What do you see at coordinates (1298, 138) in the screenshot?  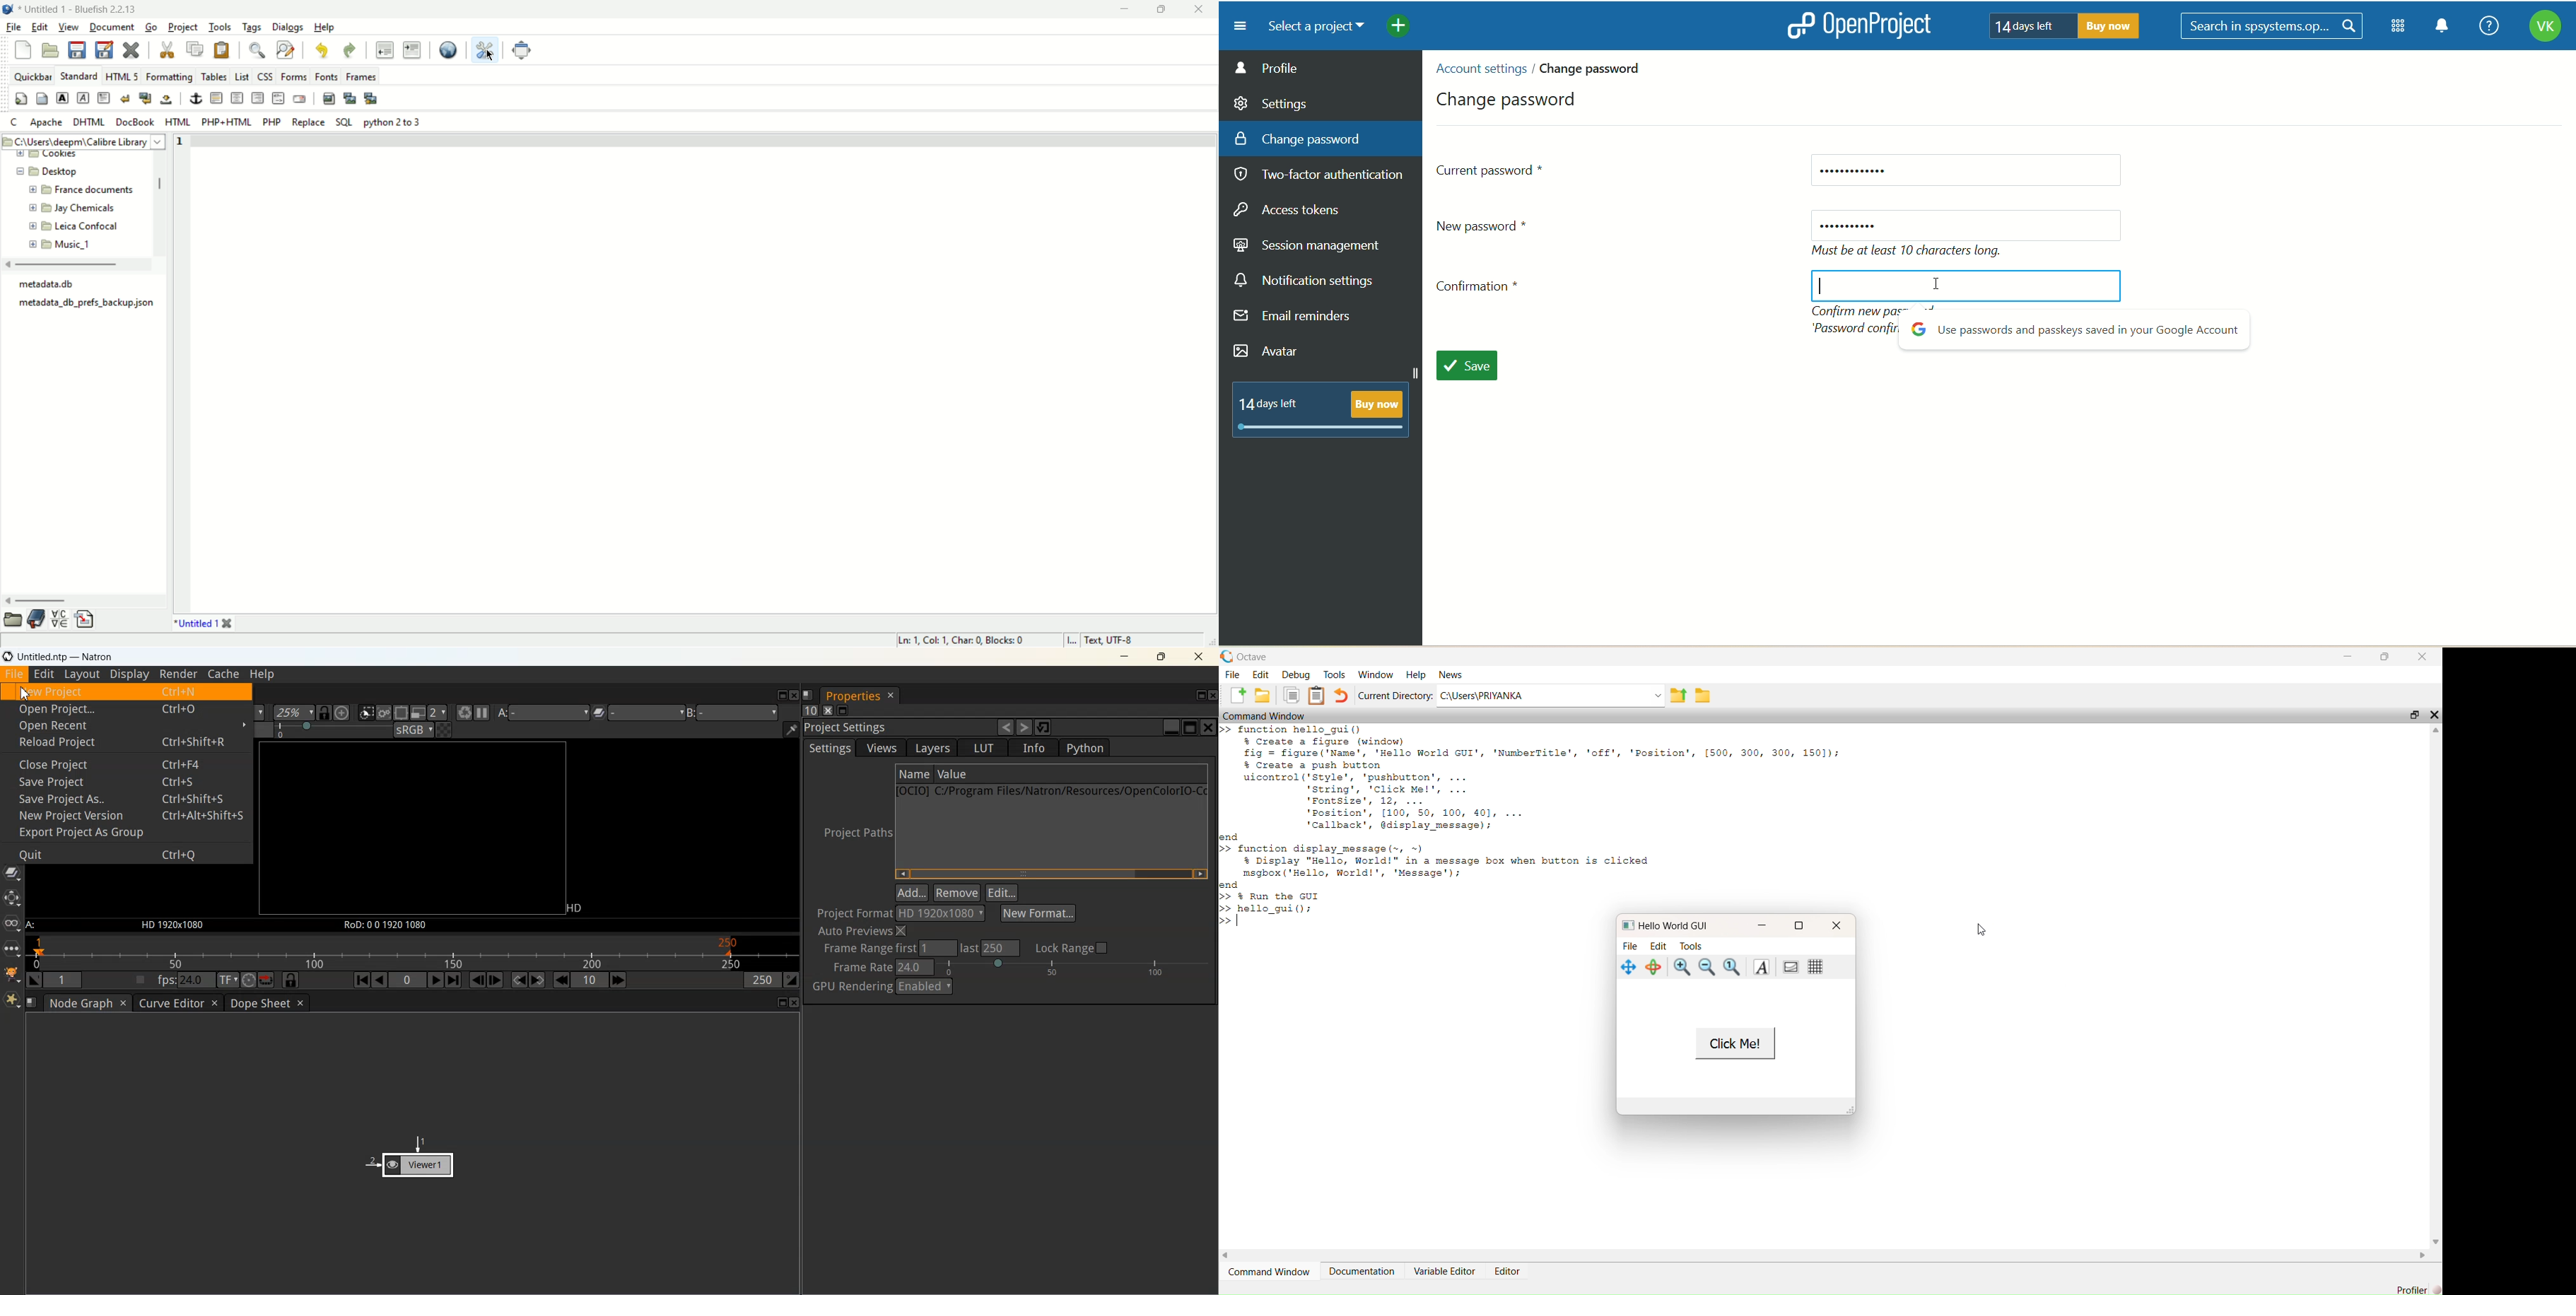 I see `change password` at bounding box center [1298, 138].